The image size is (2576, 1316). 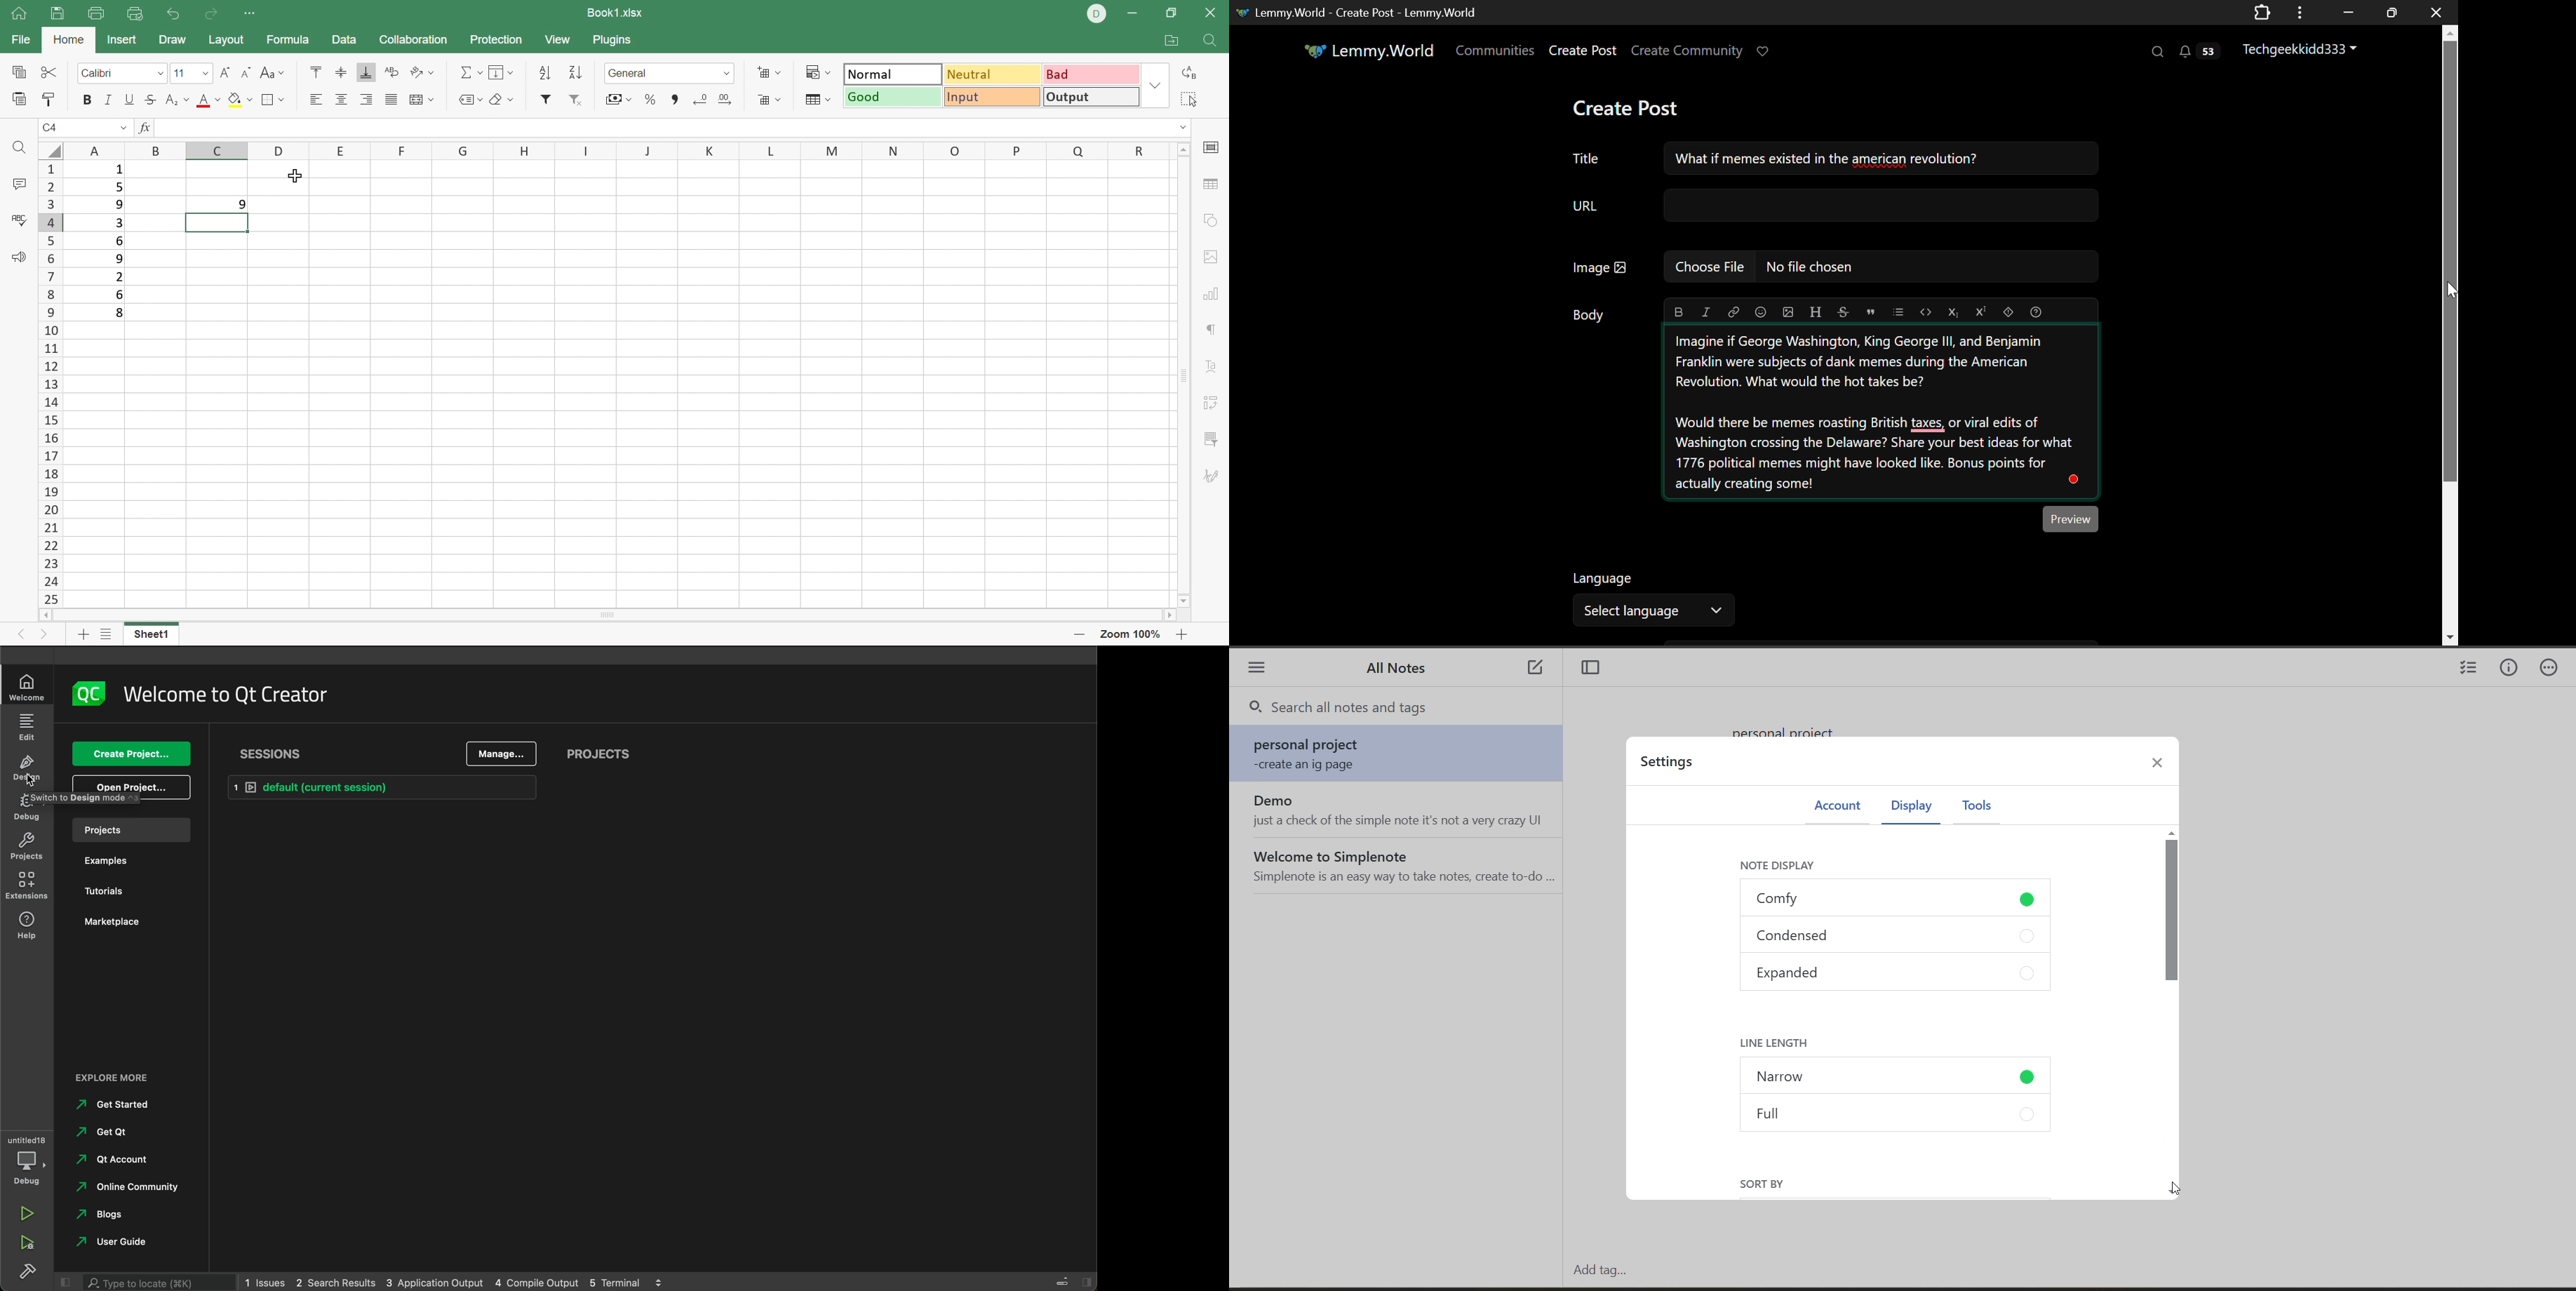 What do you see at coordinates (118, 314) in the screenshot?
I see `8` at bounding box center [118, 314].